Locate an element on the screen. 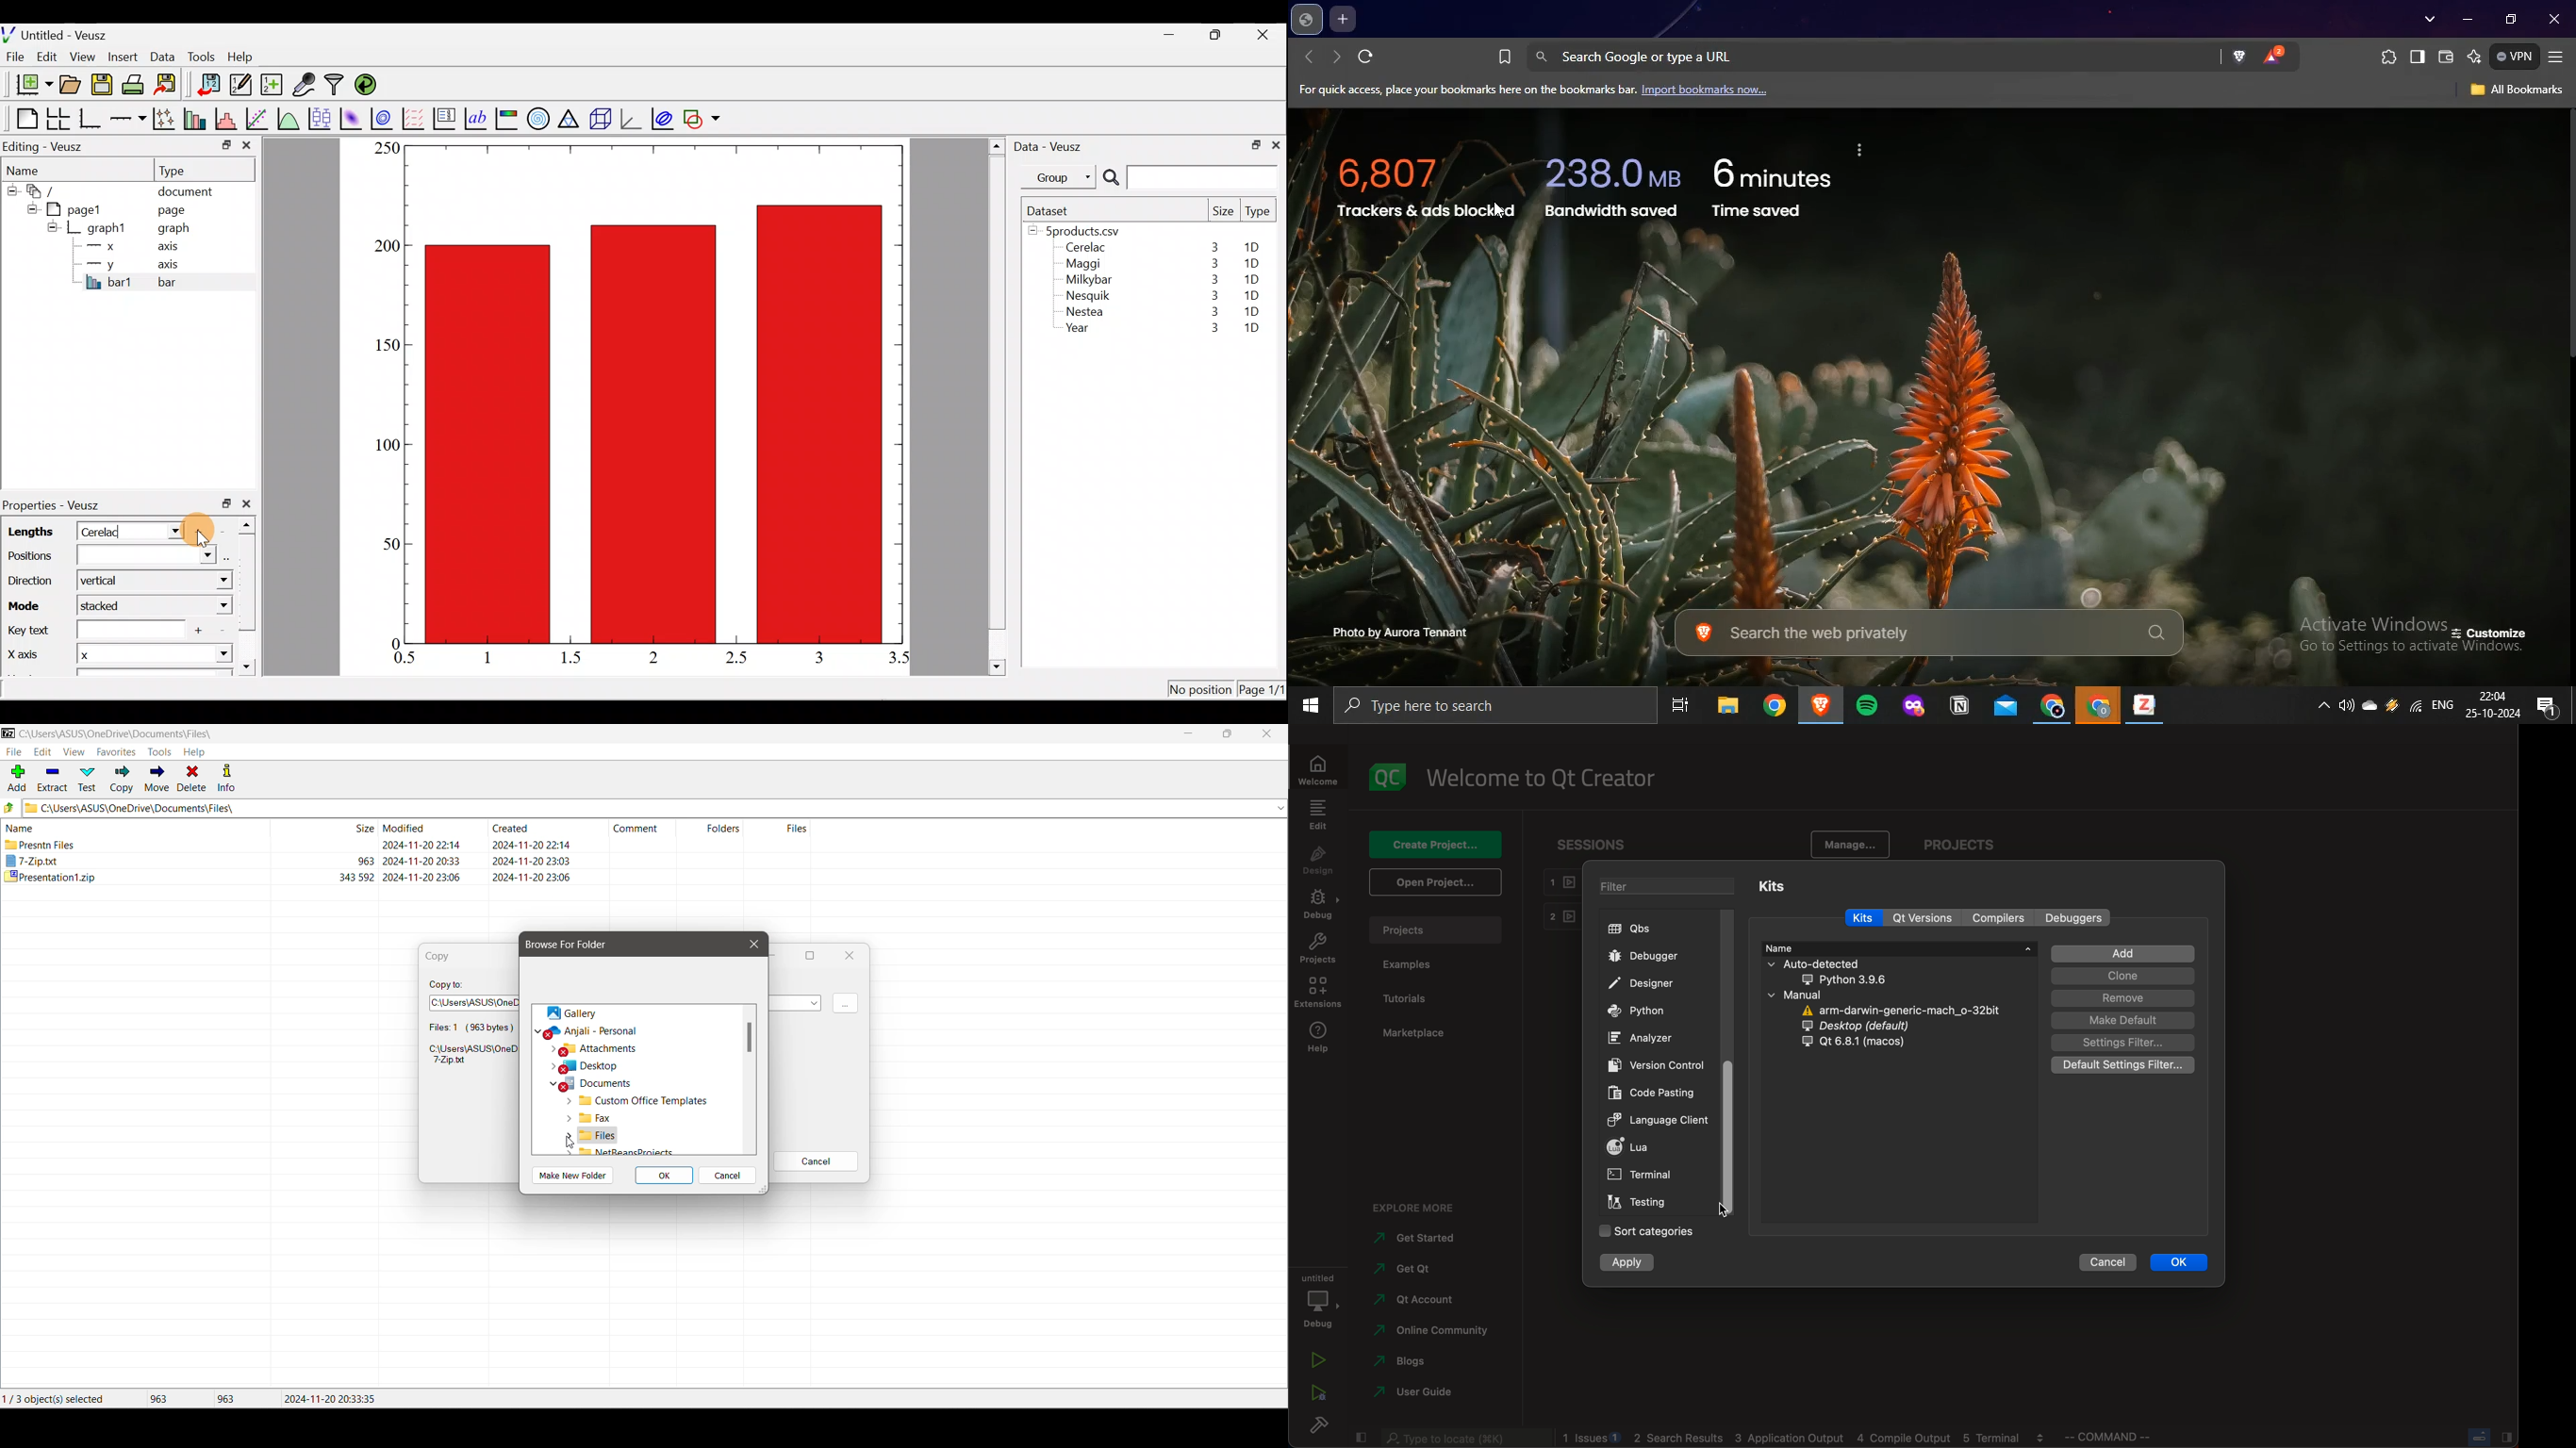 The height and width of the screenshot is (1456, 2576). create is located at coordinates (1432, 846).